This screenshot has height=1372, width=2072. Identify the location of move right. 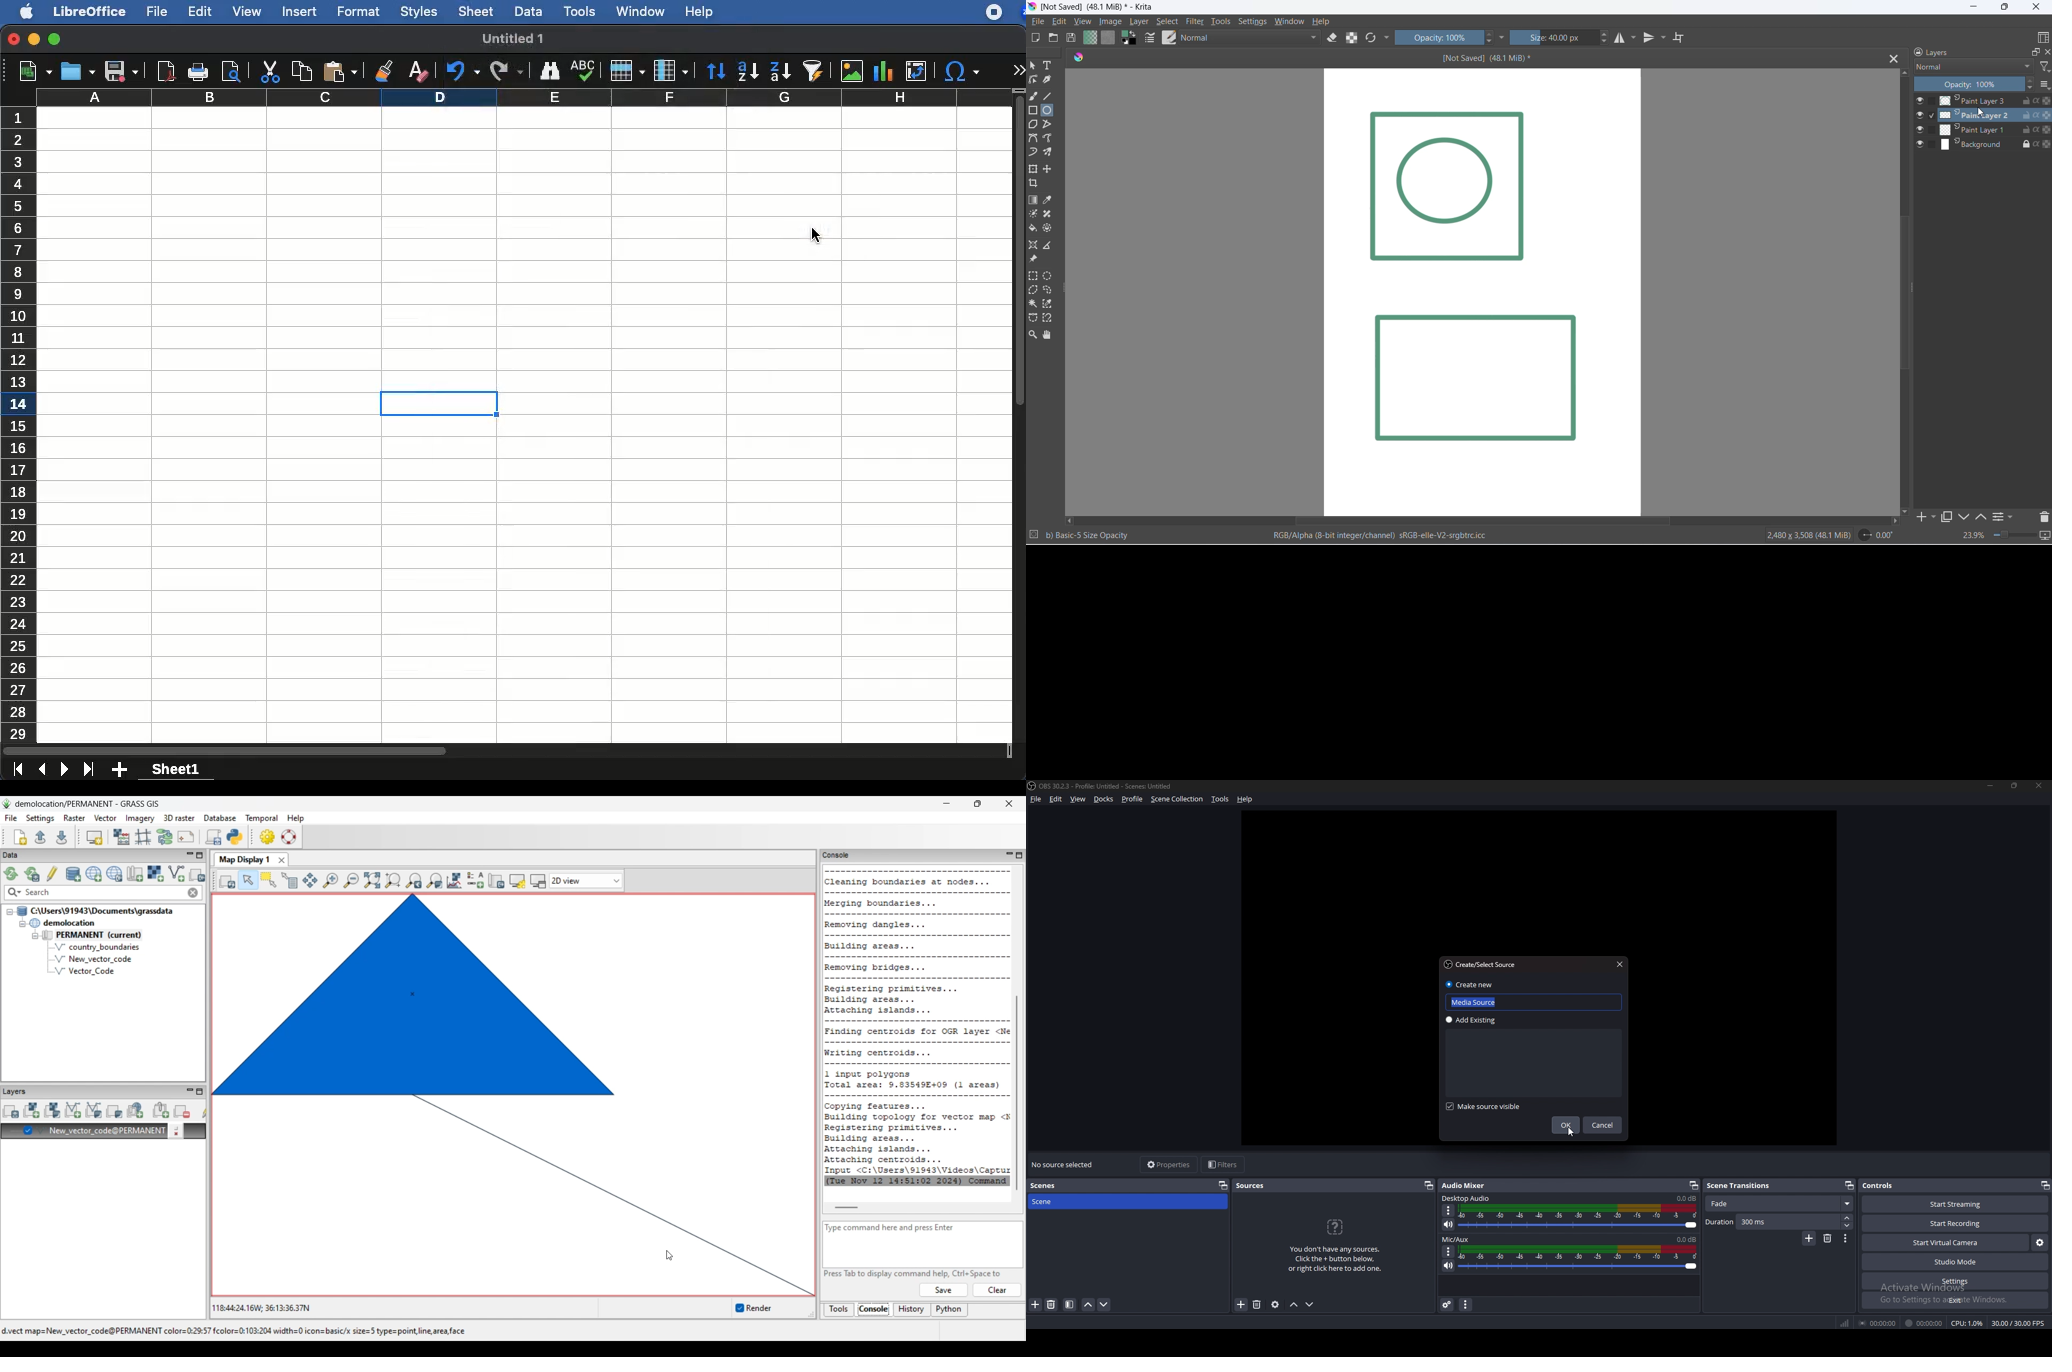
(1894, 523).